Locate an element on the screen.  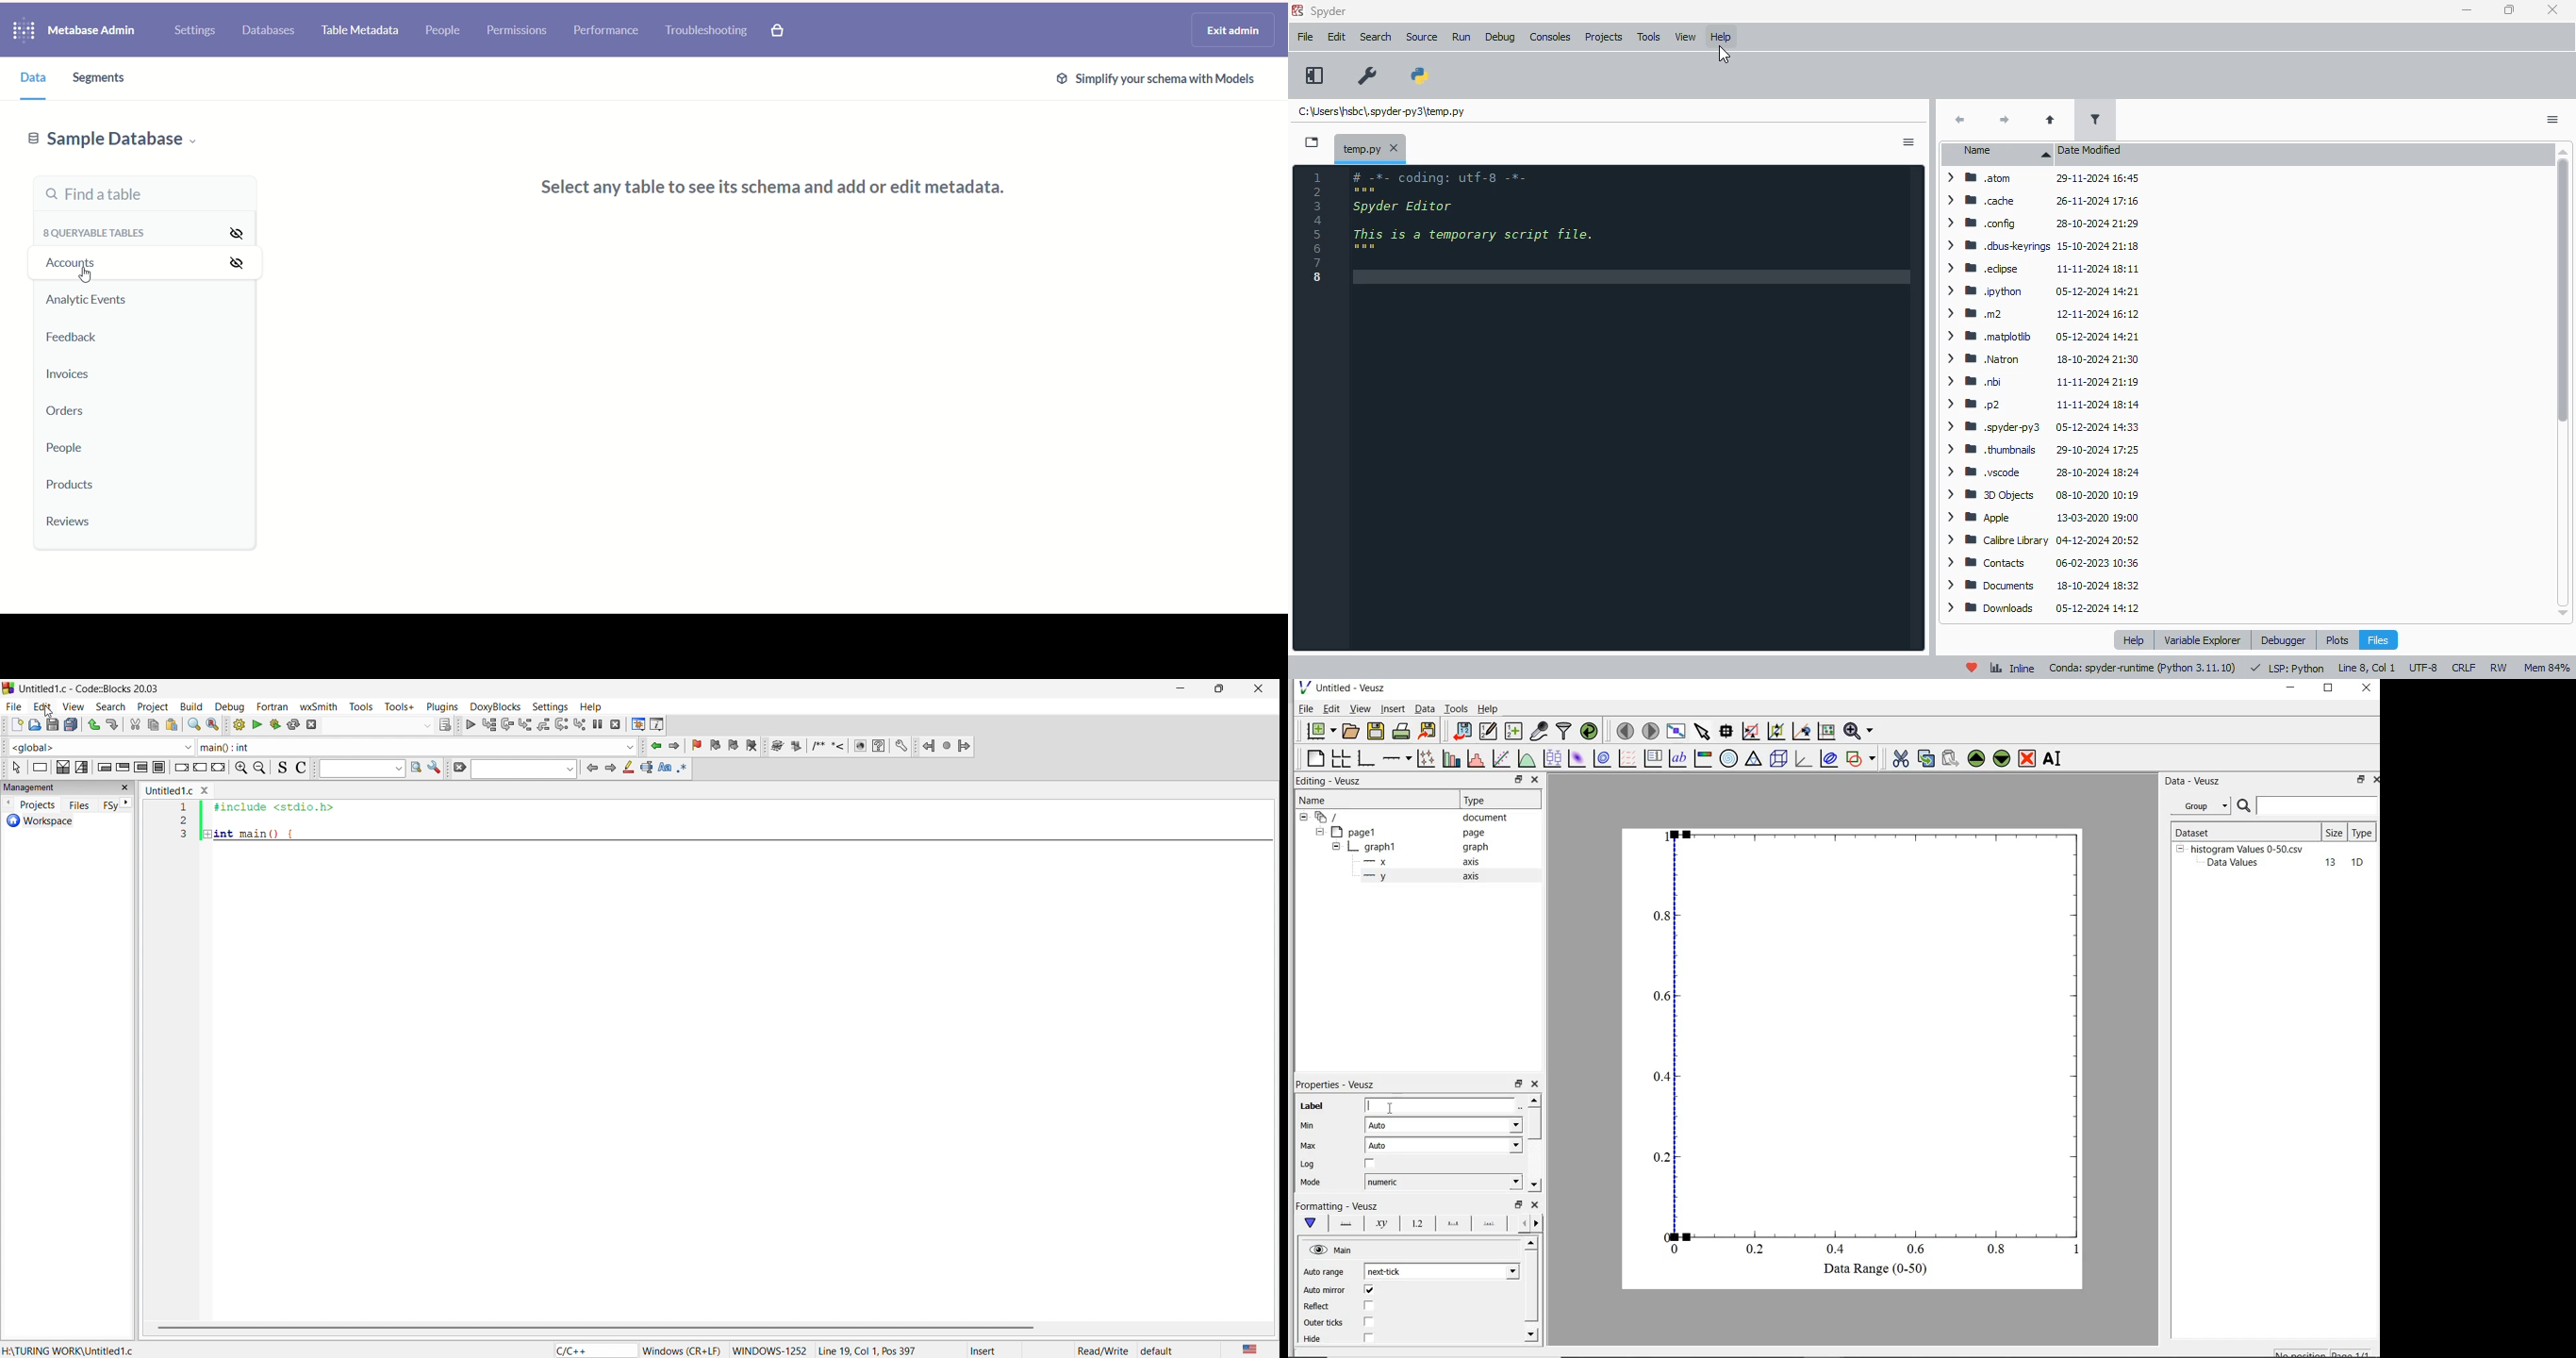
> BB Contacts 06-02-2023 10:36 is located at coordinates (2041, 562).